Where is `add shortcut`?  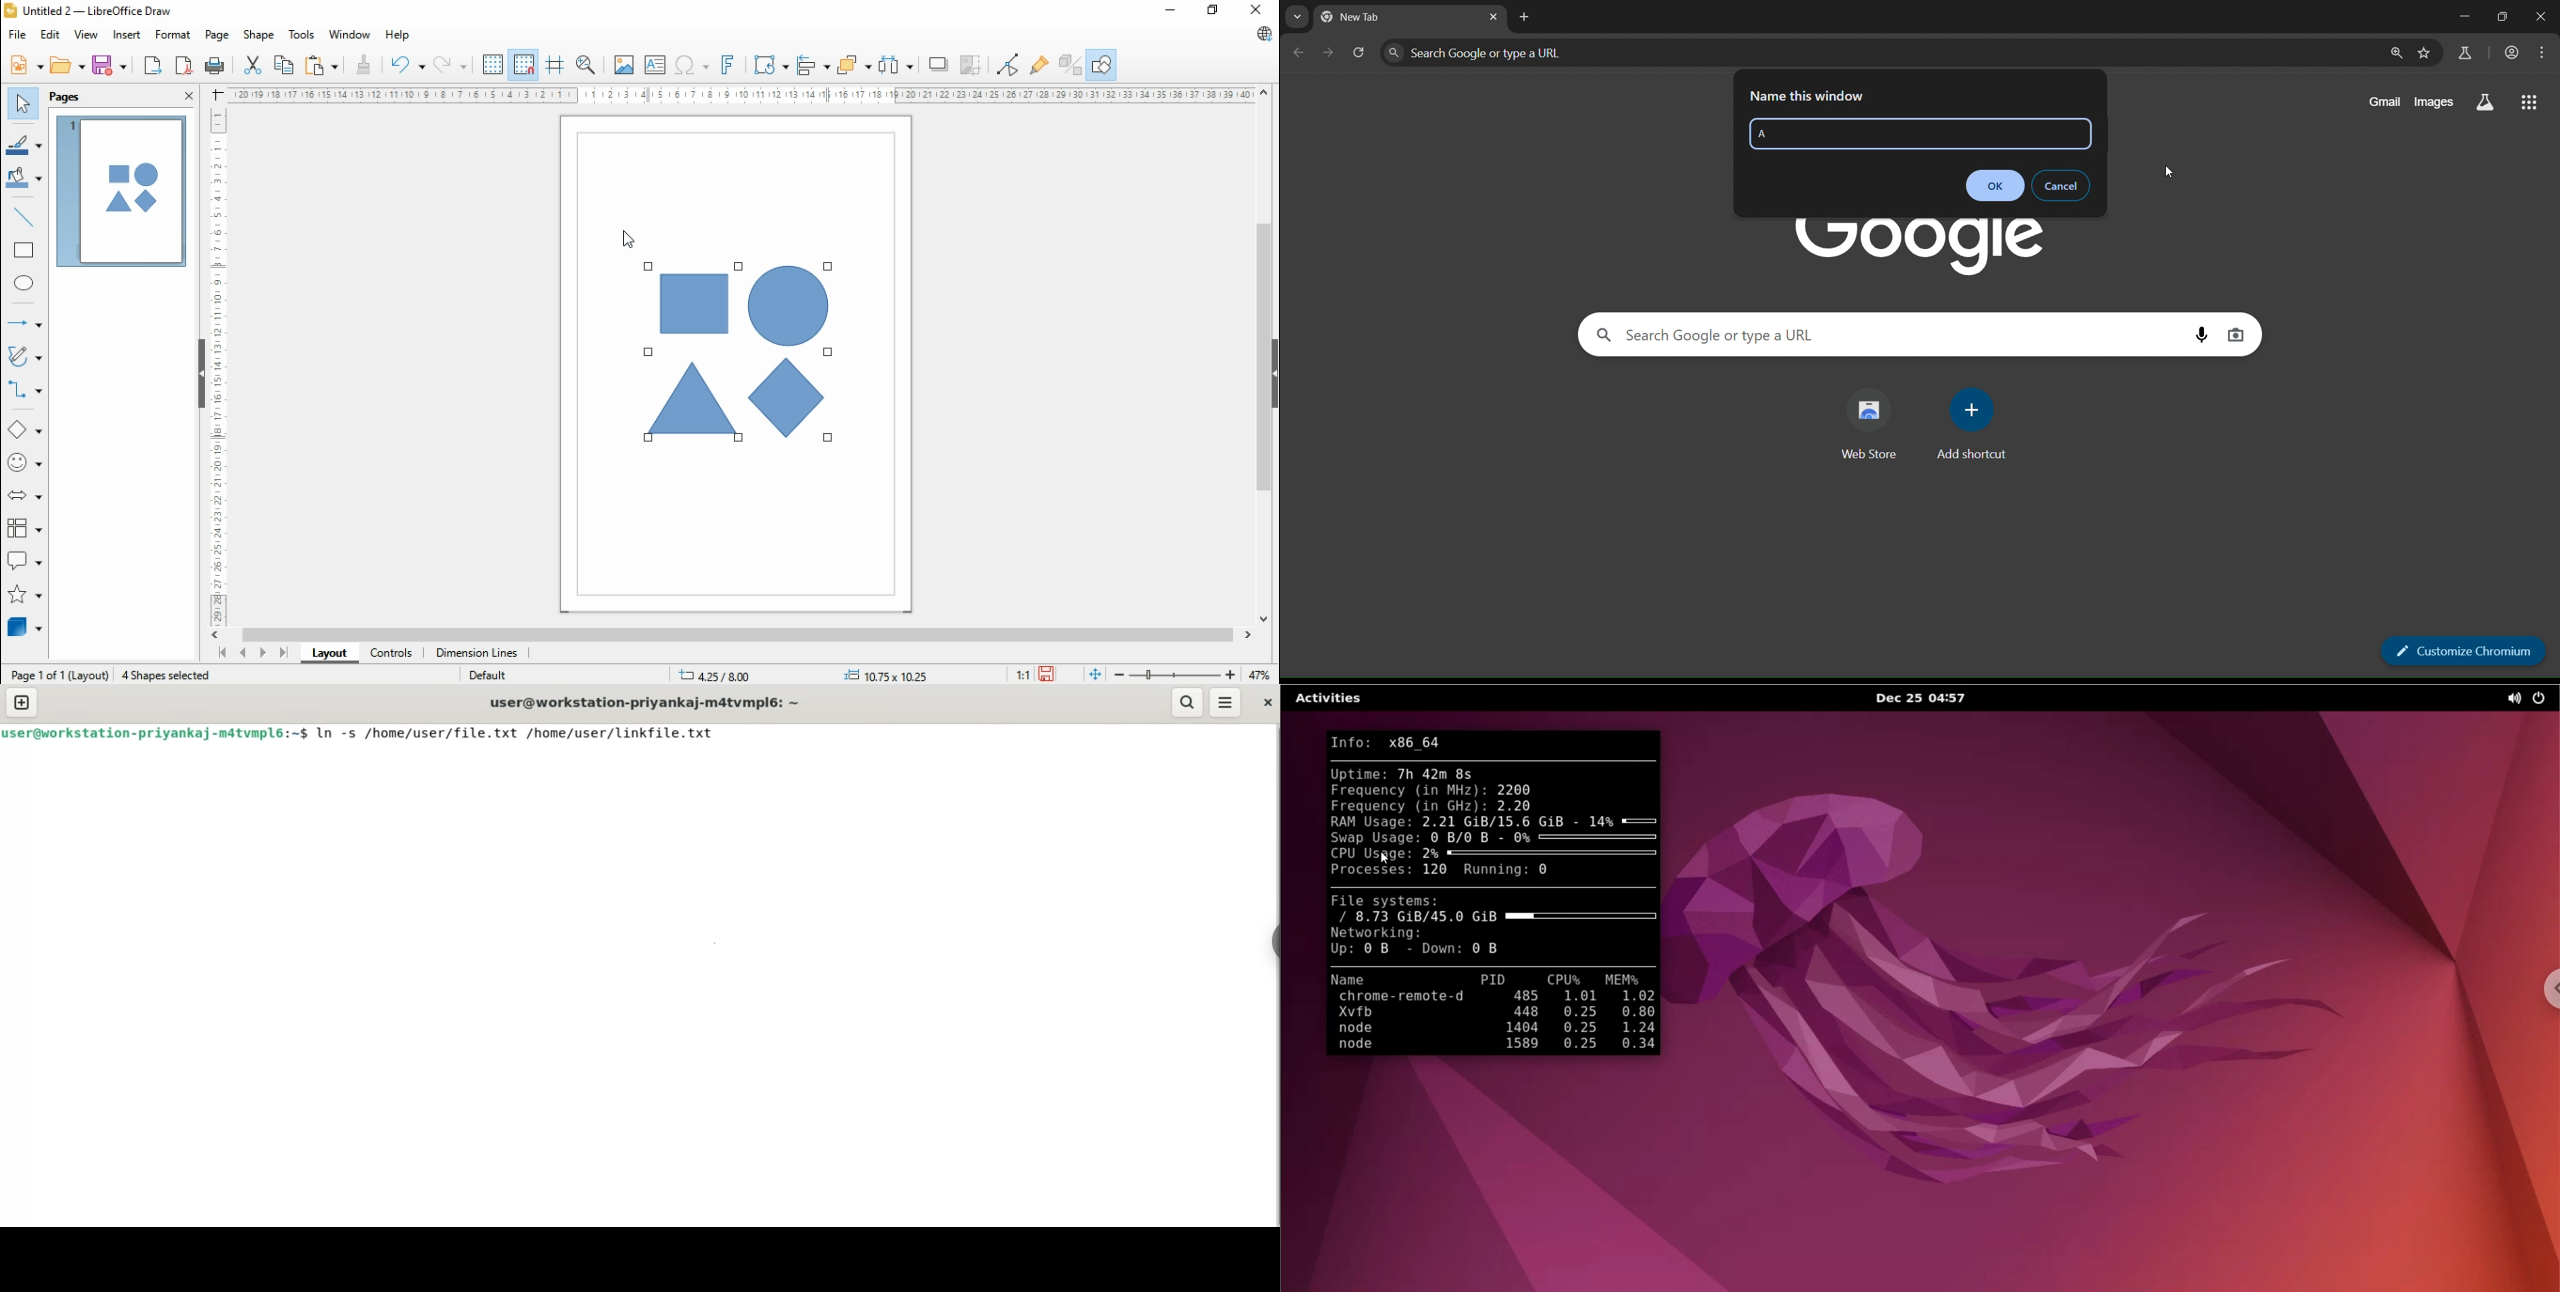 add shortcut is located at coordinates (1971, 423).